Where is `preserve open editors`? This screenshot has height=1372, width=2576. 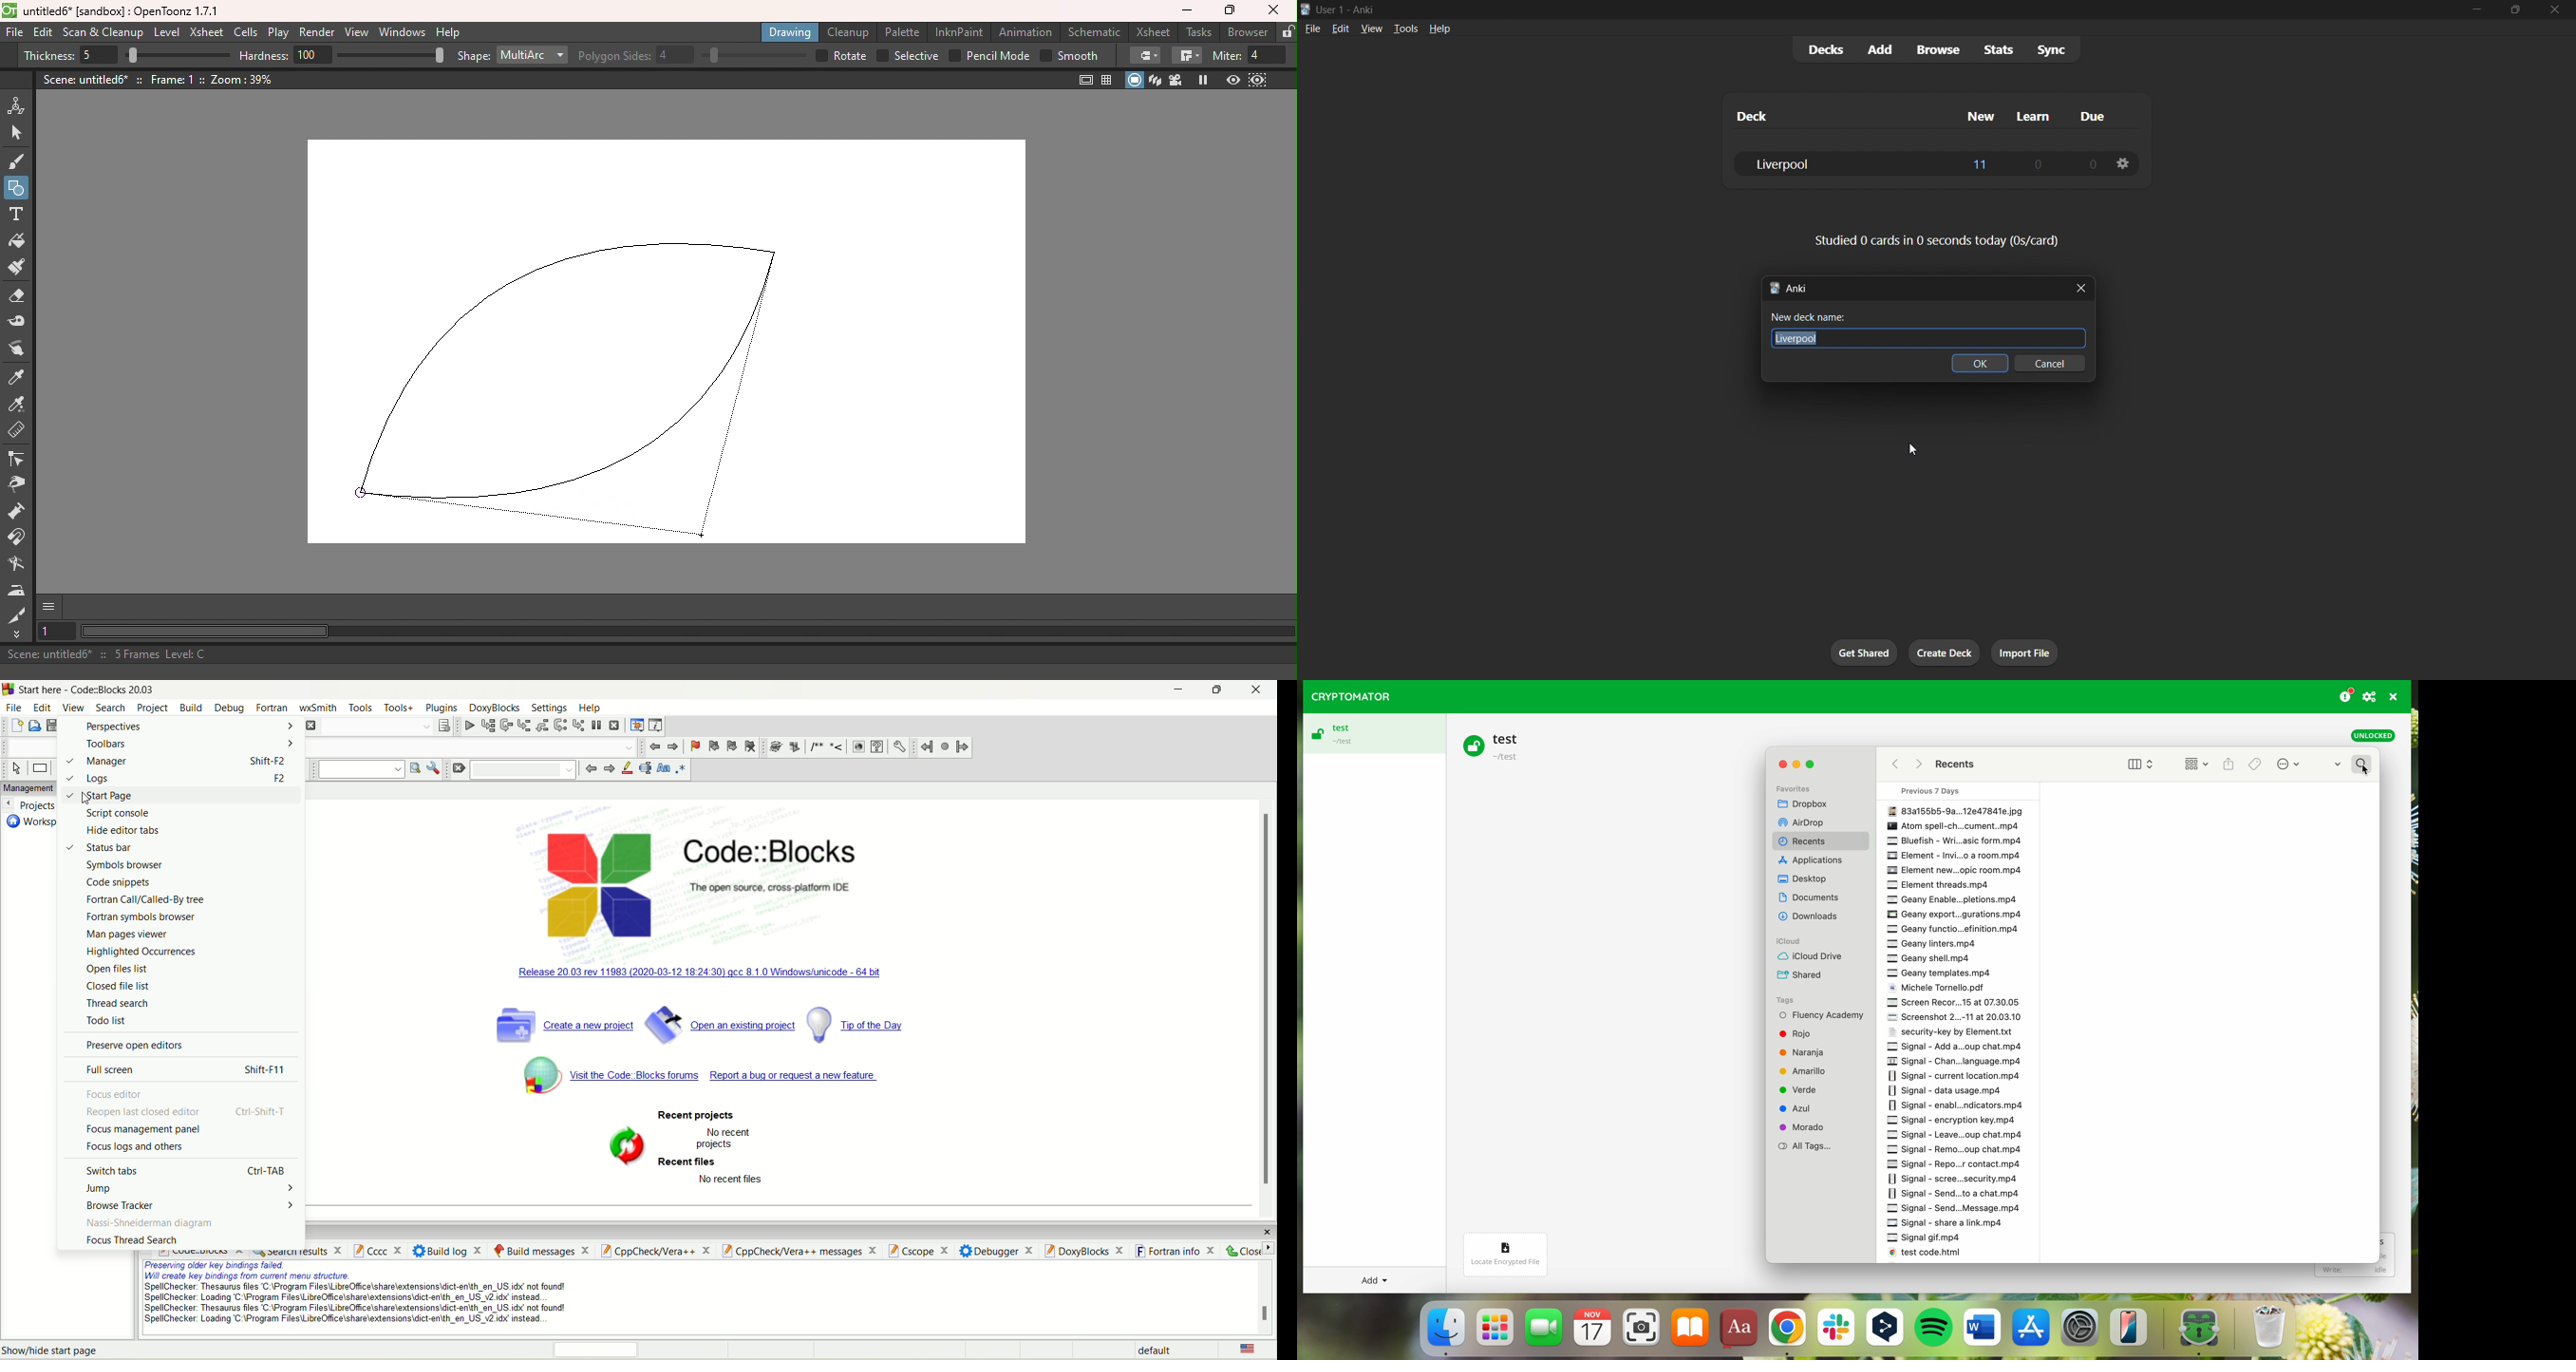
preserve open editors is located at coordinates (136, 1046).